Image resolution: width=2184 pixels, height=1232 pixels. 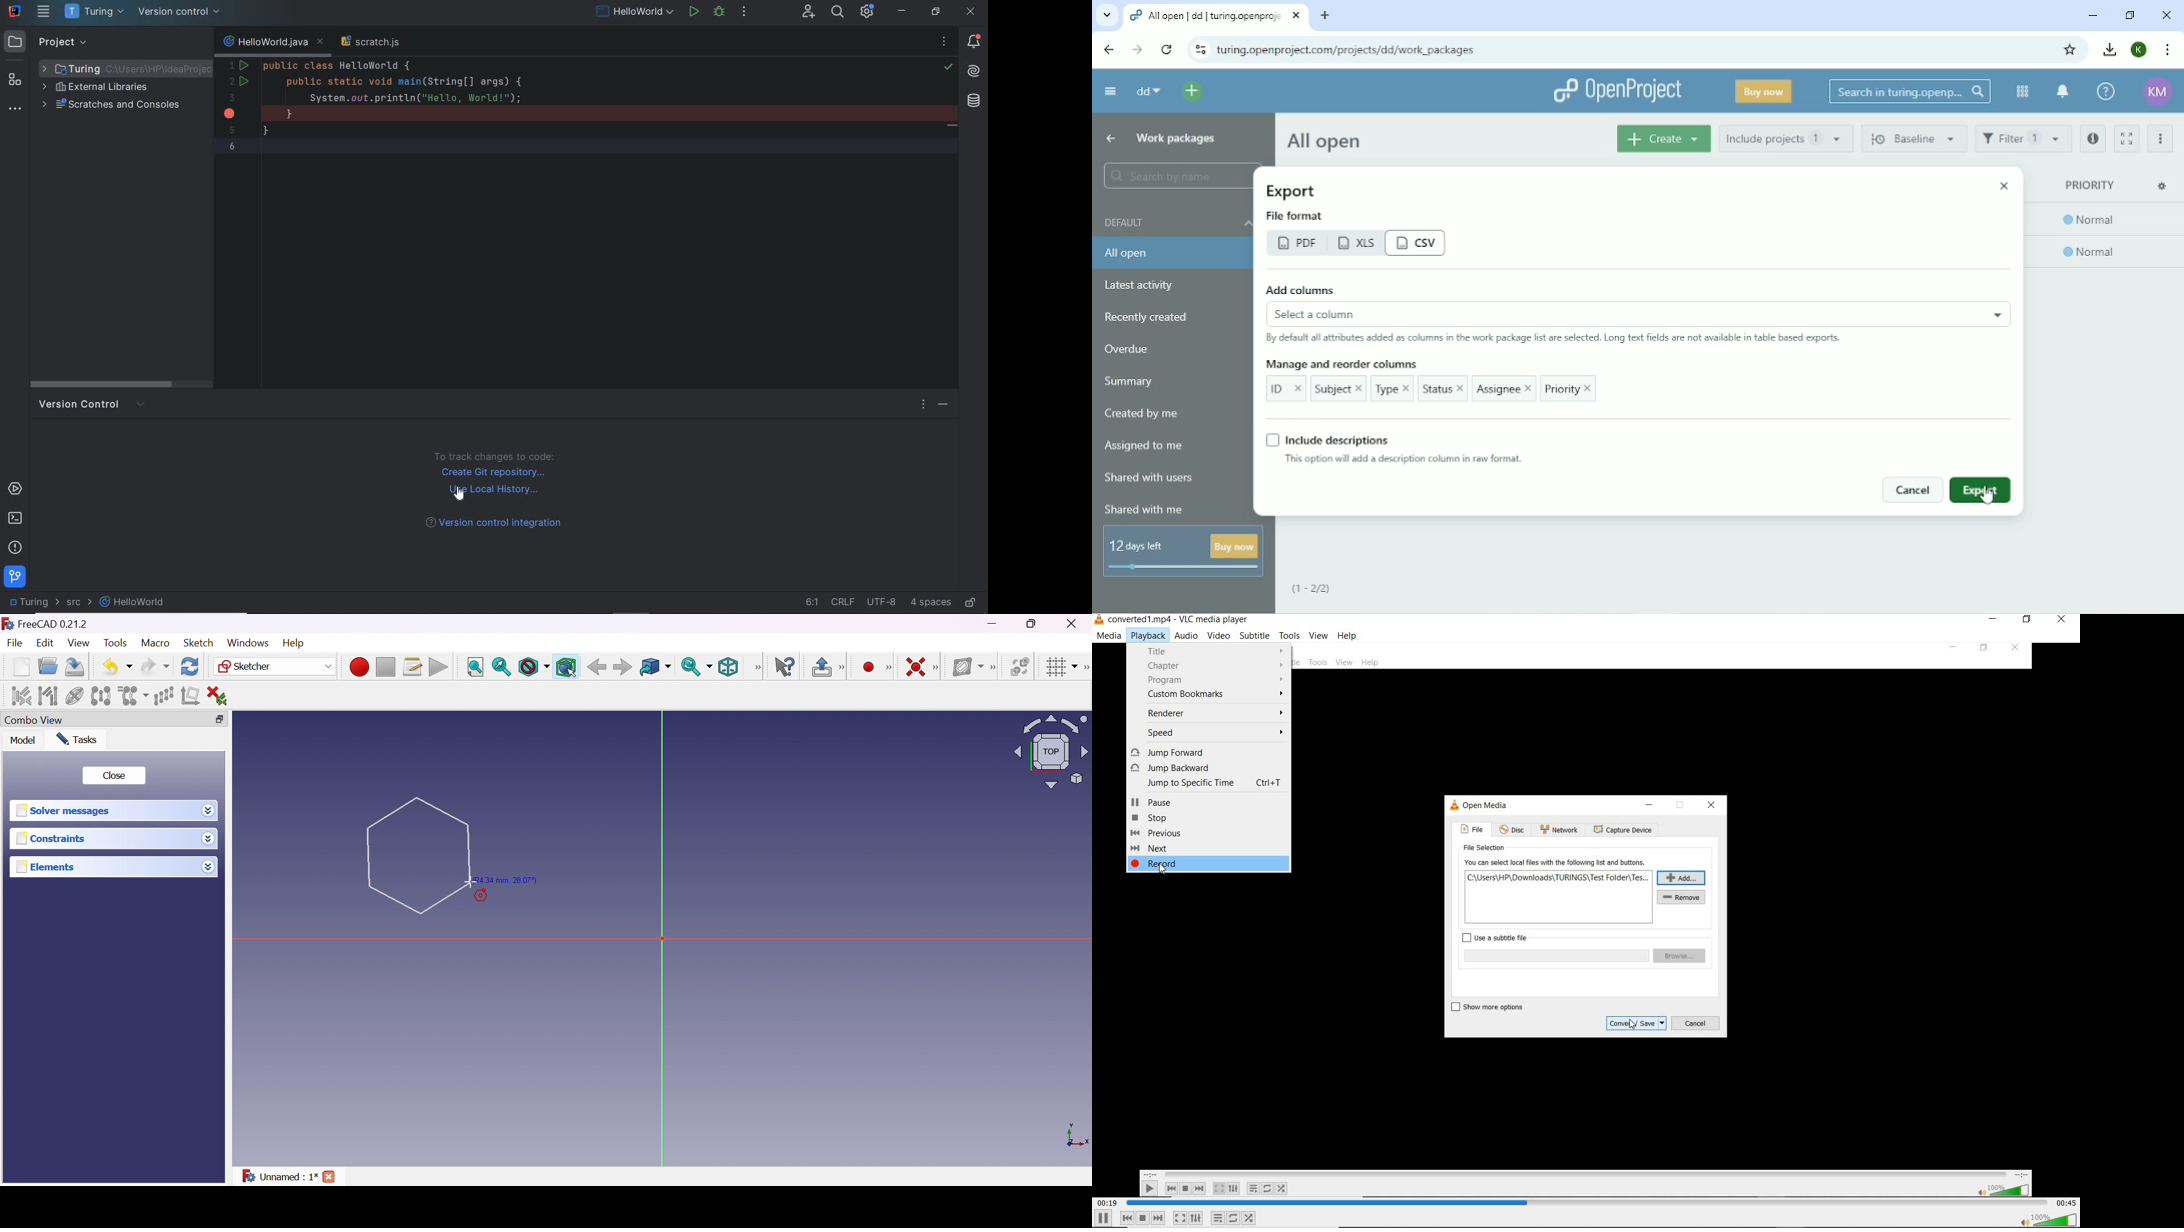 I want to click on By default all attributes added as columns in the work package list are selected. Long text fields are not available in the table based reports., so click(x=1552, y=339).